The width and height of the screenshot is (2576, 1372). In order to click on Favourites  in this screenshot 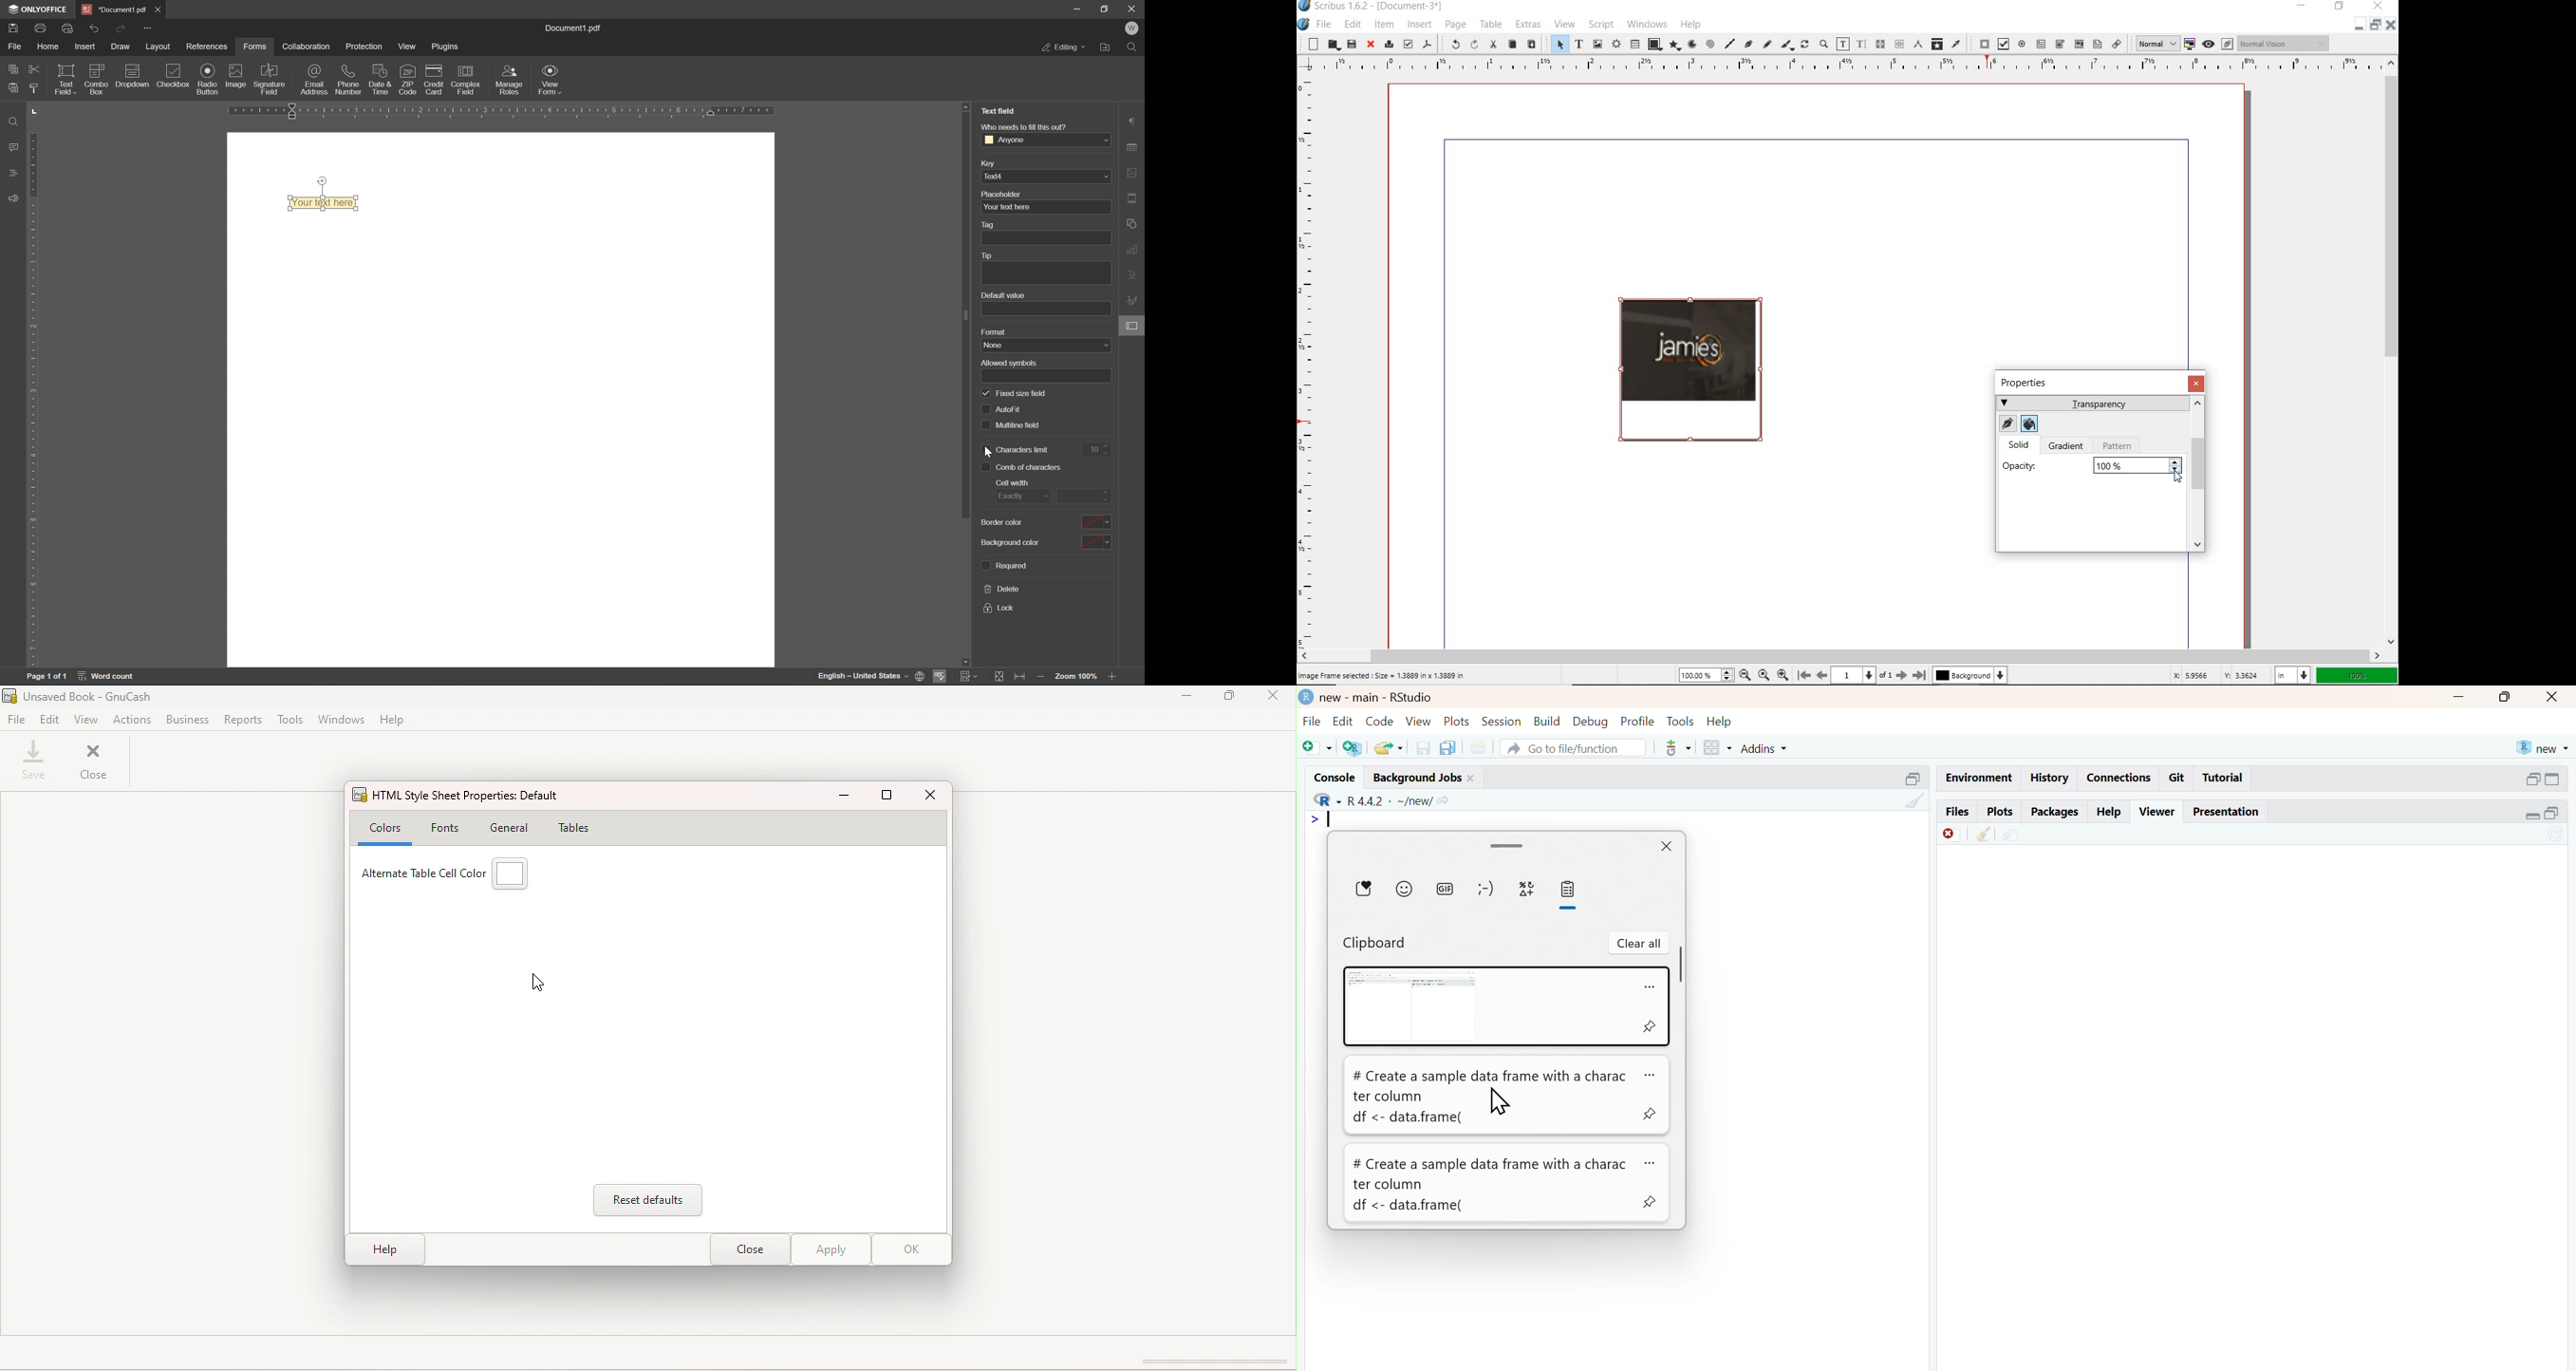, I will do `click(1364, 889)`.